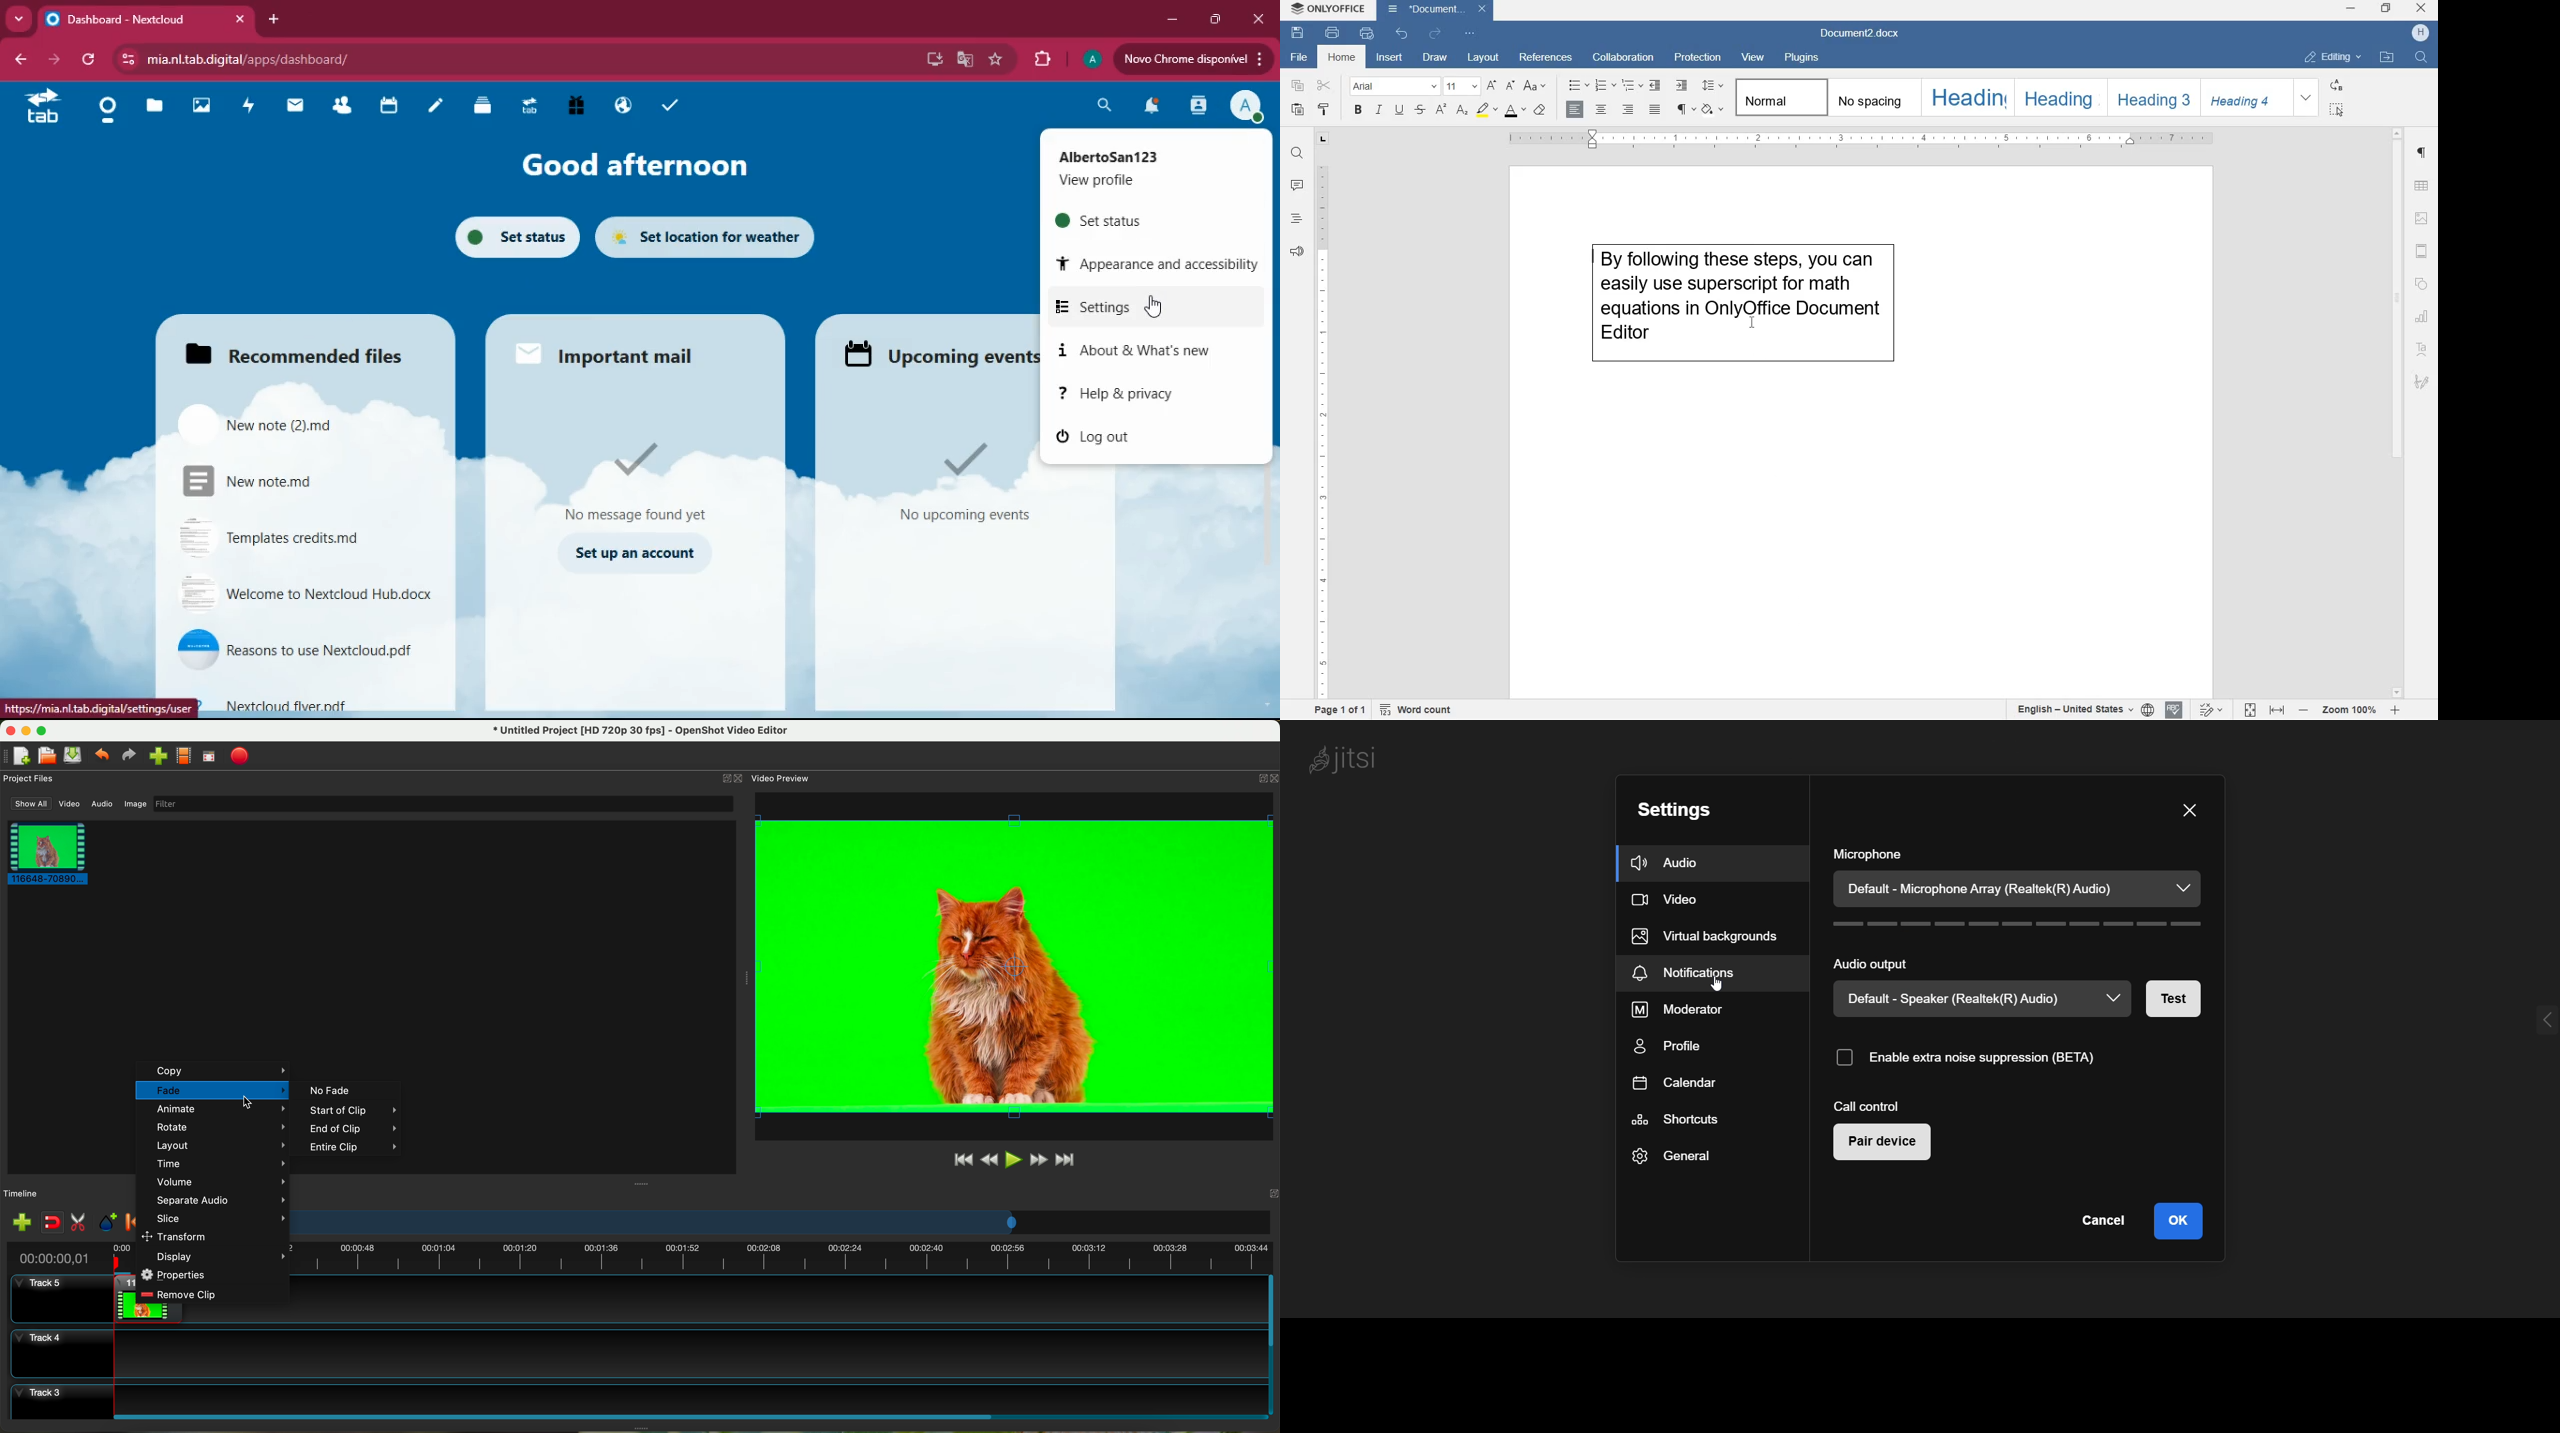 The height and width of the screenshot is (1456, 2576). What do you see at coordinates (2423, 220) in the screenshot?
I see `image` at bounding box center [2423, 220].